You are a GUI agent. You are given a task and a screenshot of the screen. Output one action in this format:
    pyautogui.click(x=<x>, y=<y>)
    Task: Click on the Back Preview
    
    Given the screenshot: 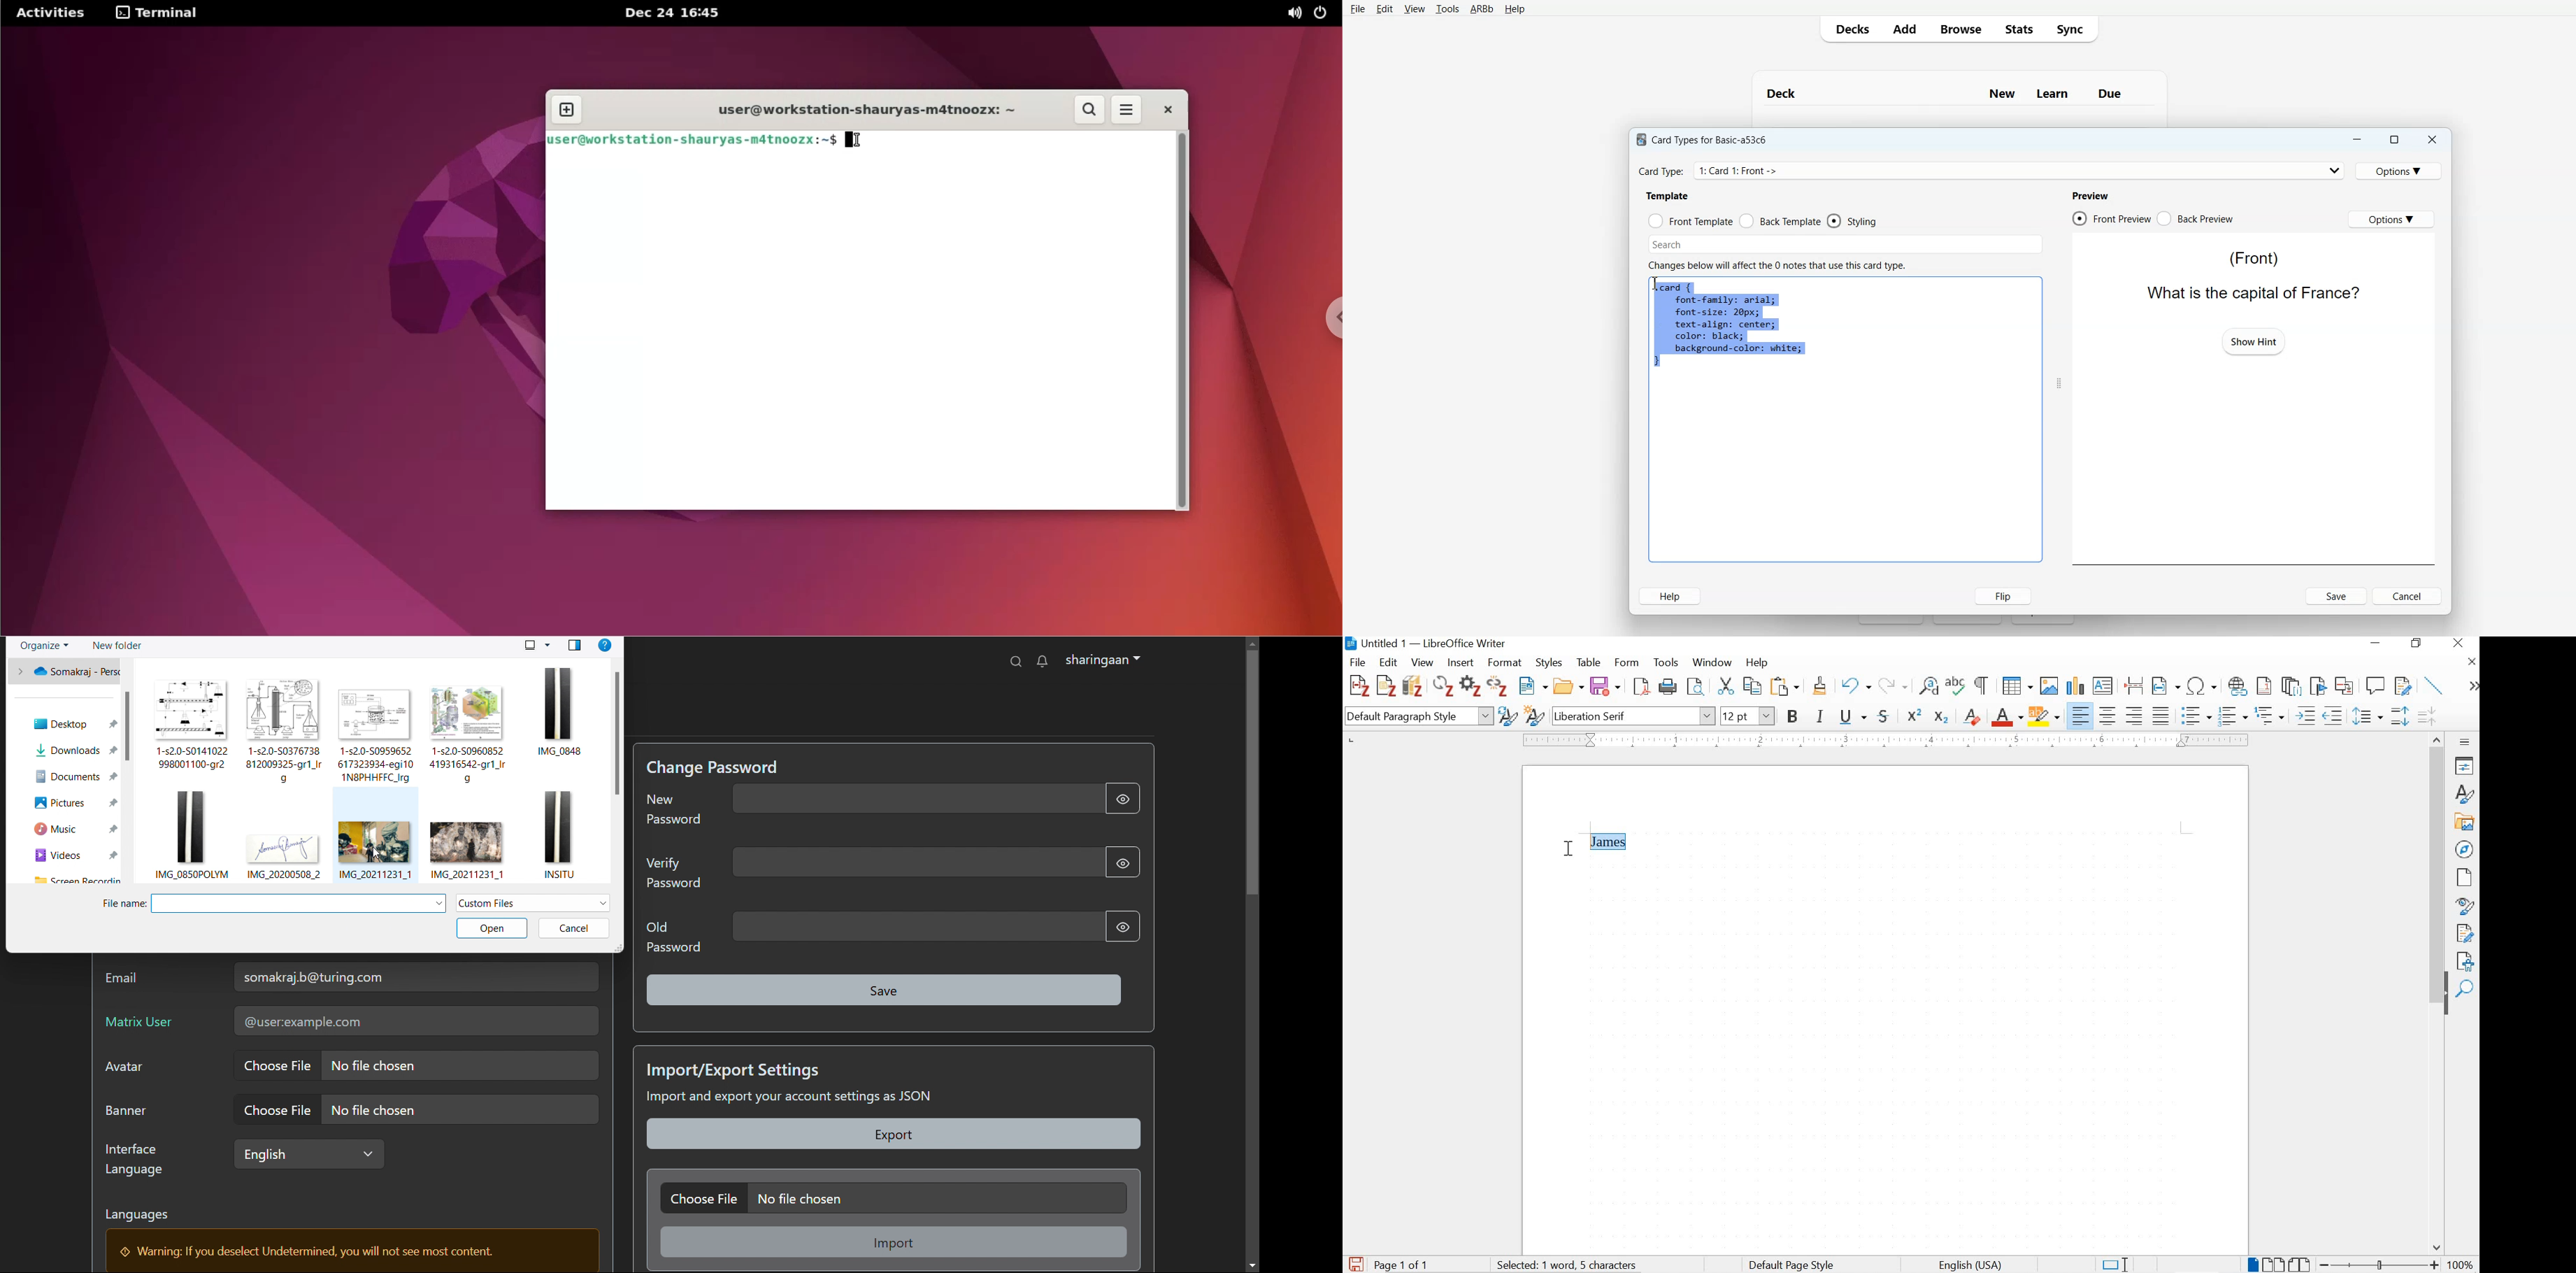 What is the action you would take?
    pyautogui.click(x=2196, y=219)
    